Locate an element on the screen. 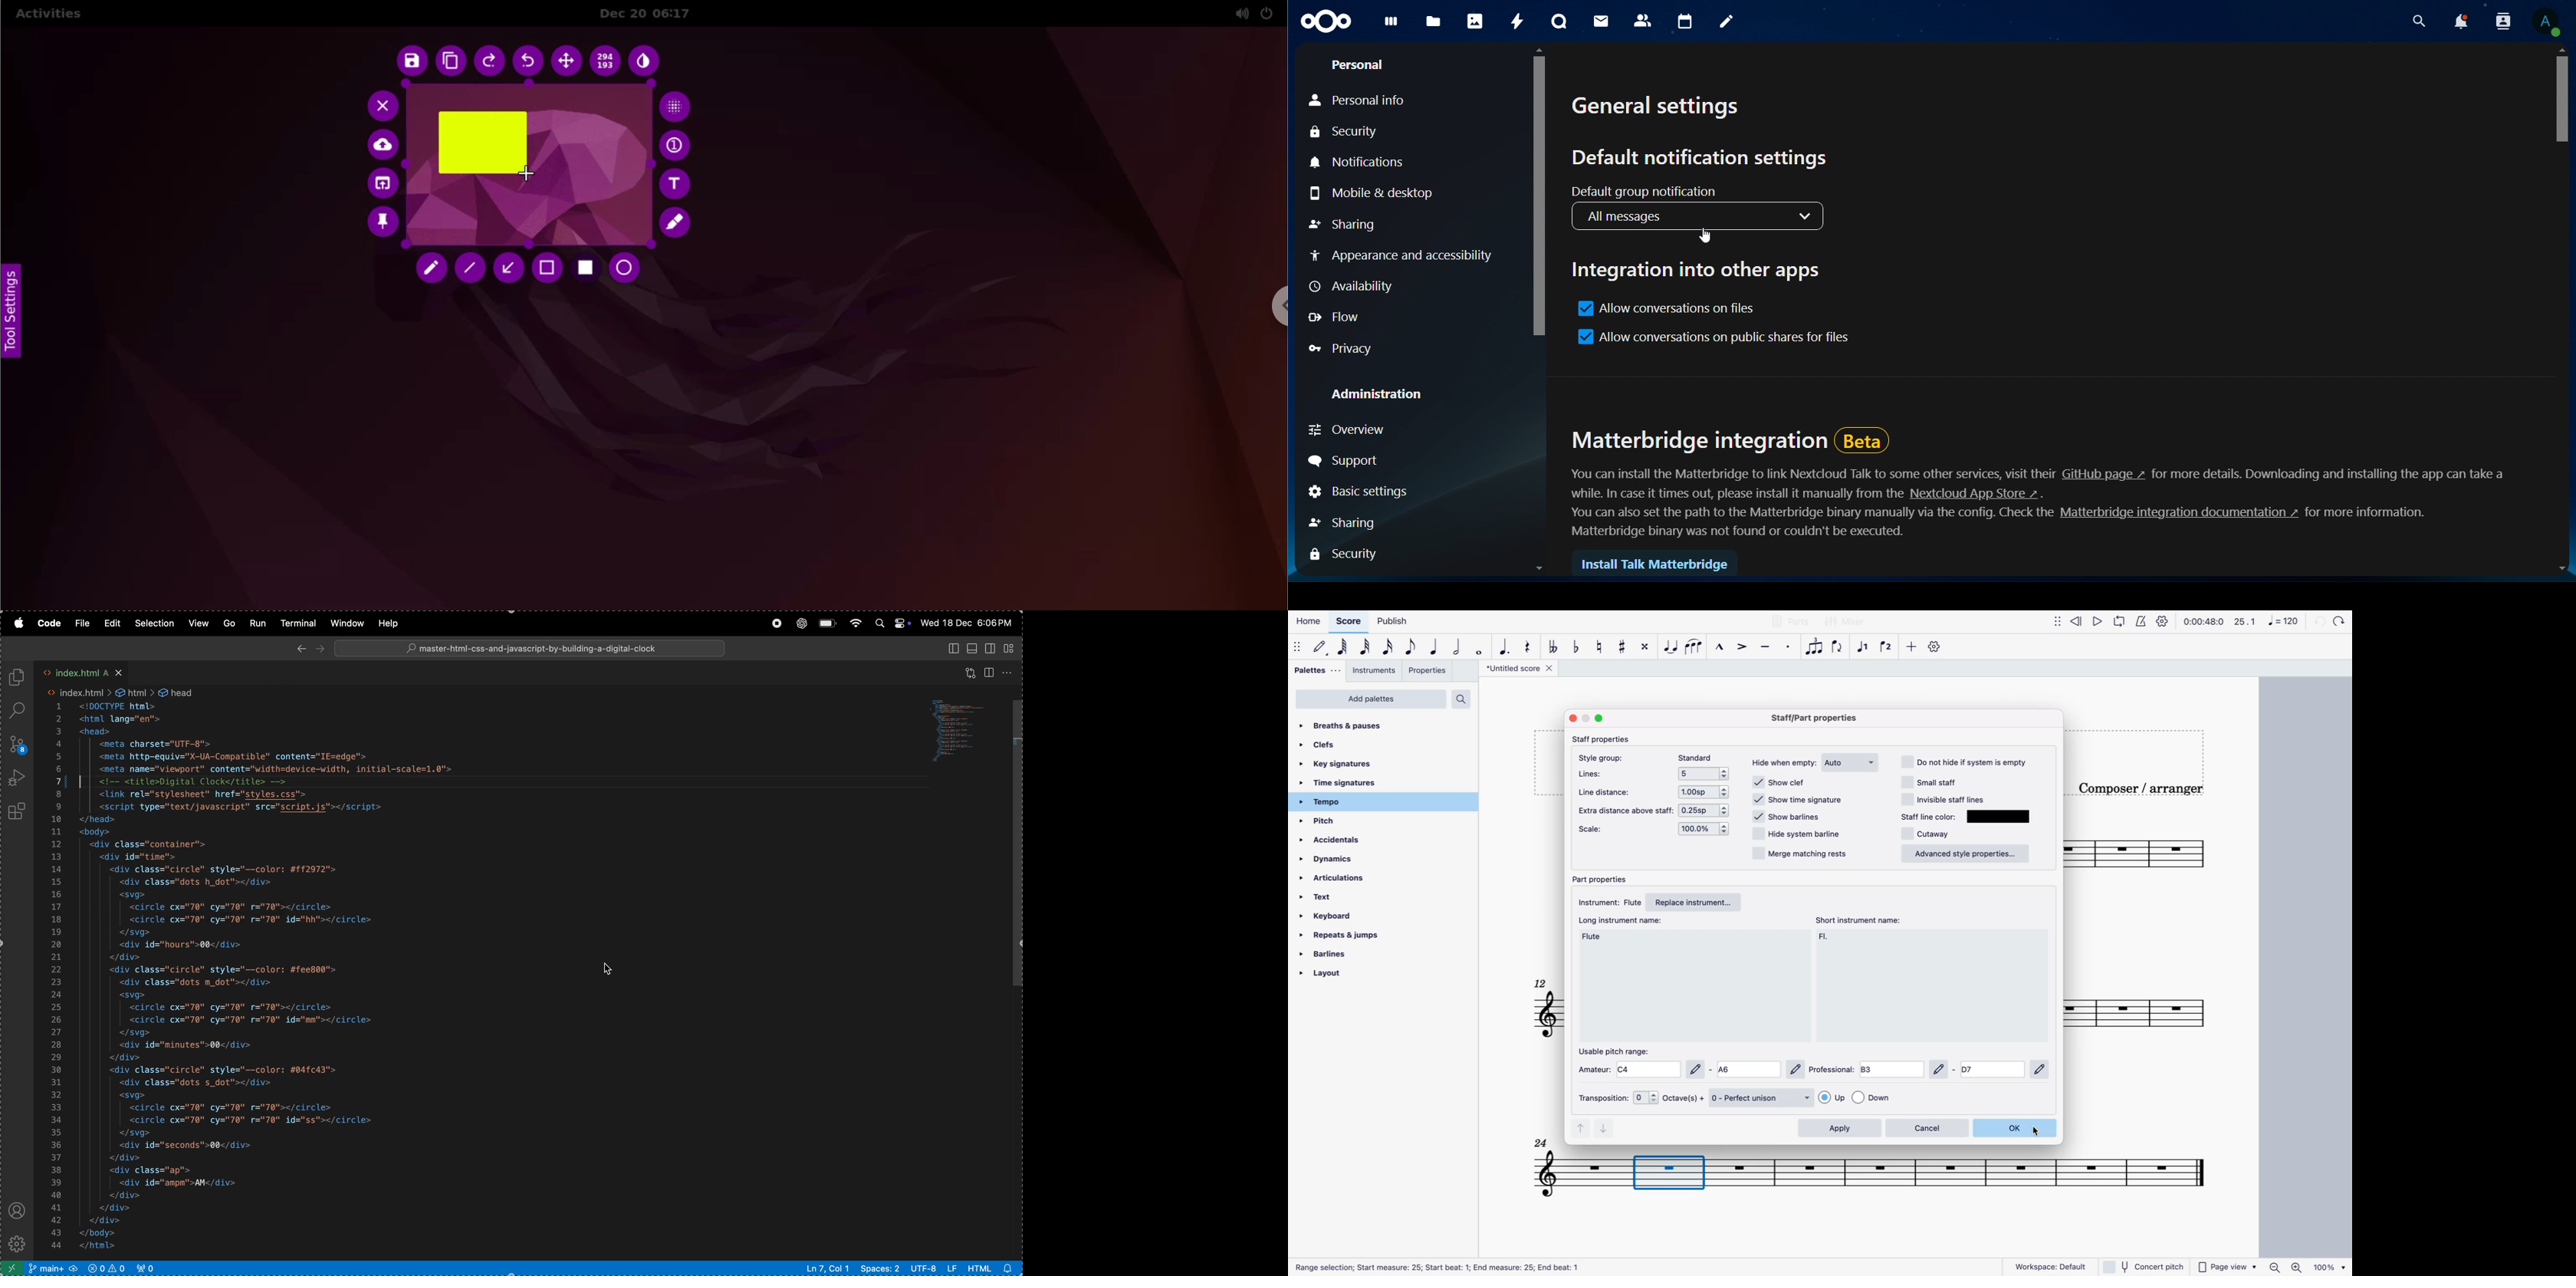  add palettes is located at coordinates (1371, 700).